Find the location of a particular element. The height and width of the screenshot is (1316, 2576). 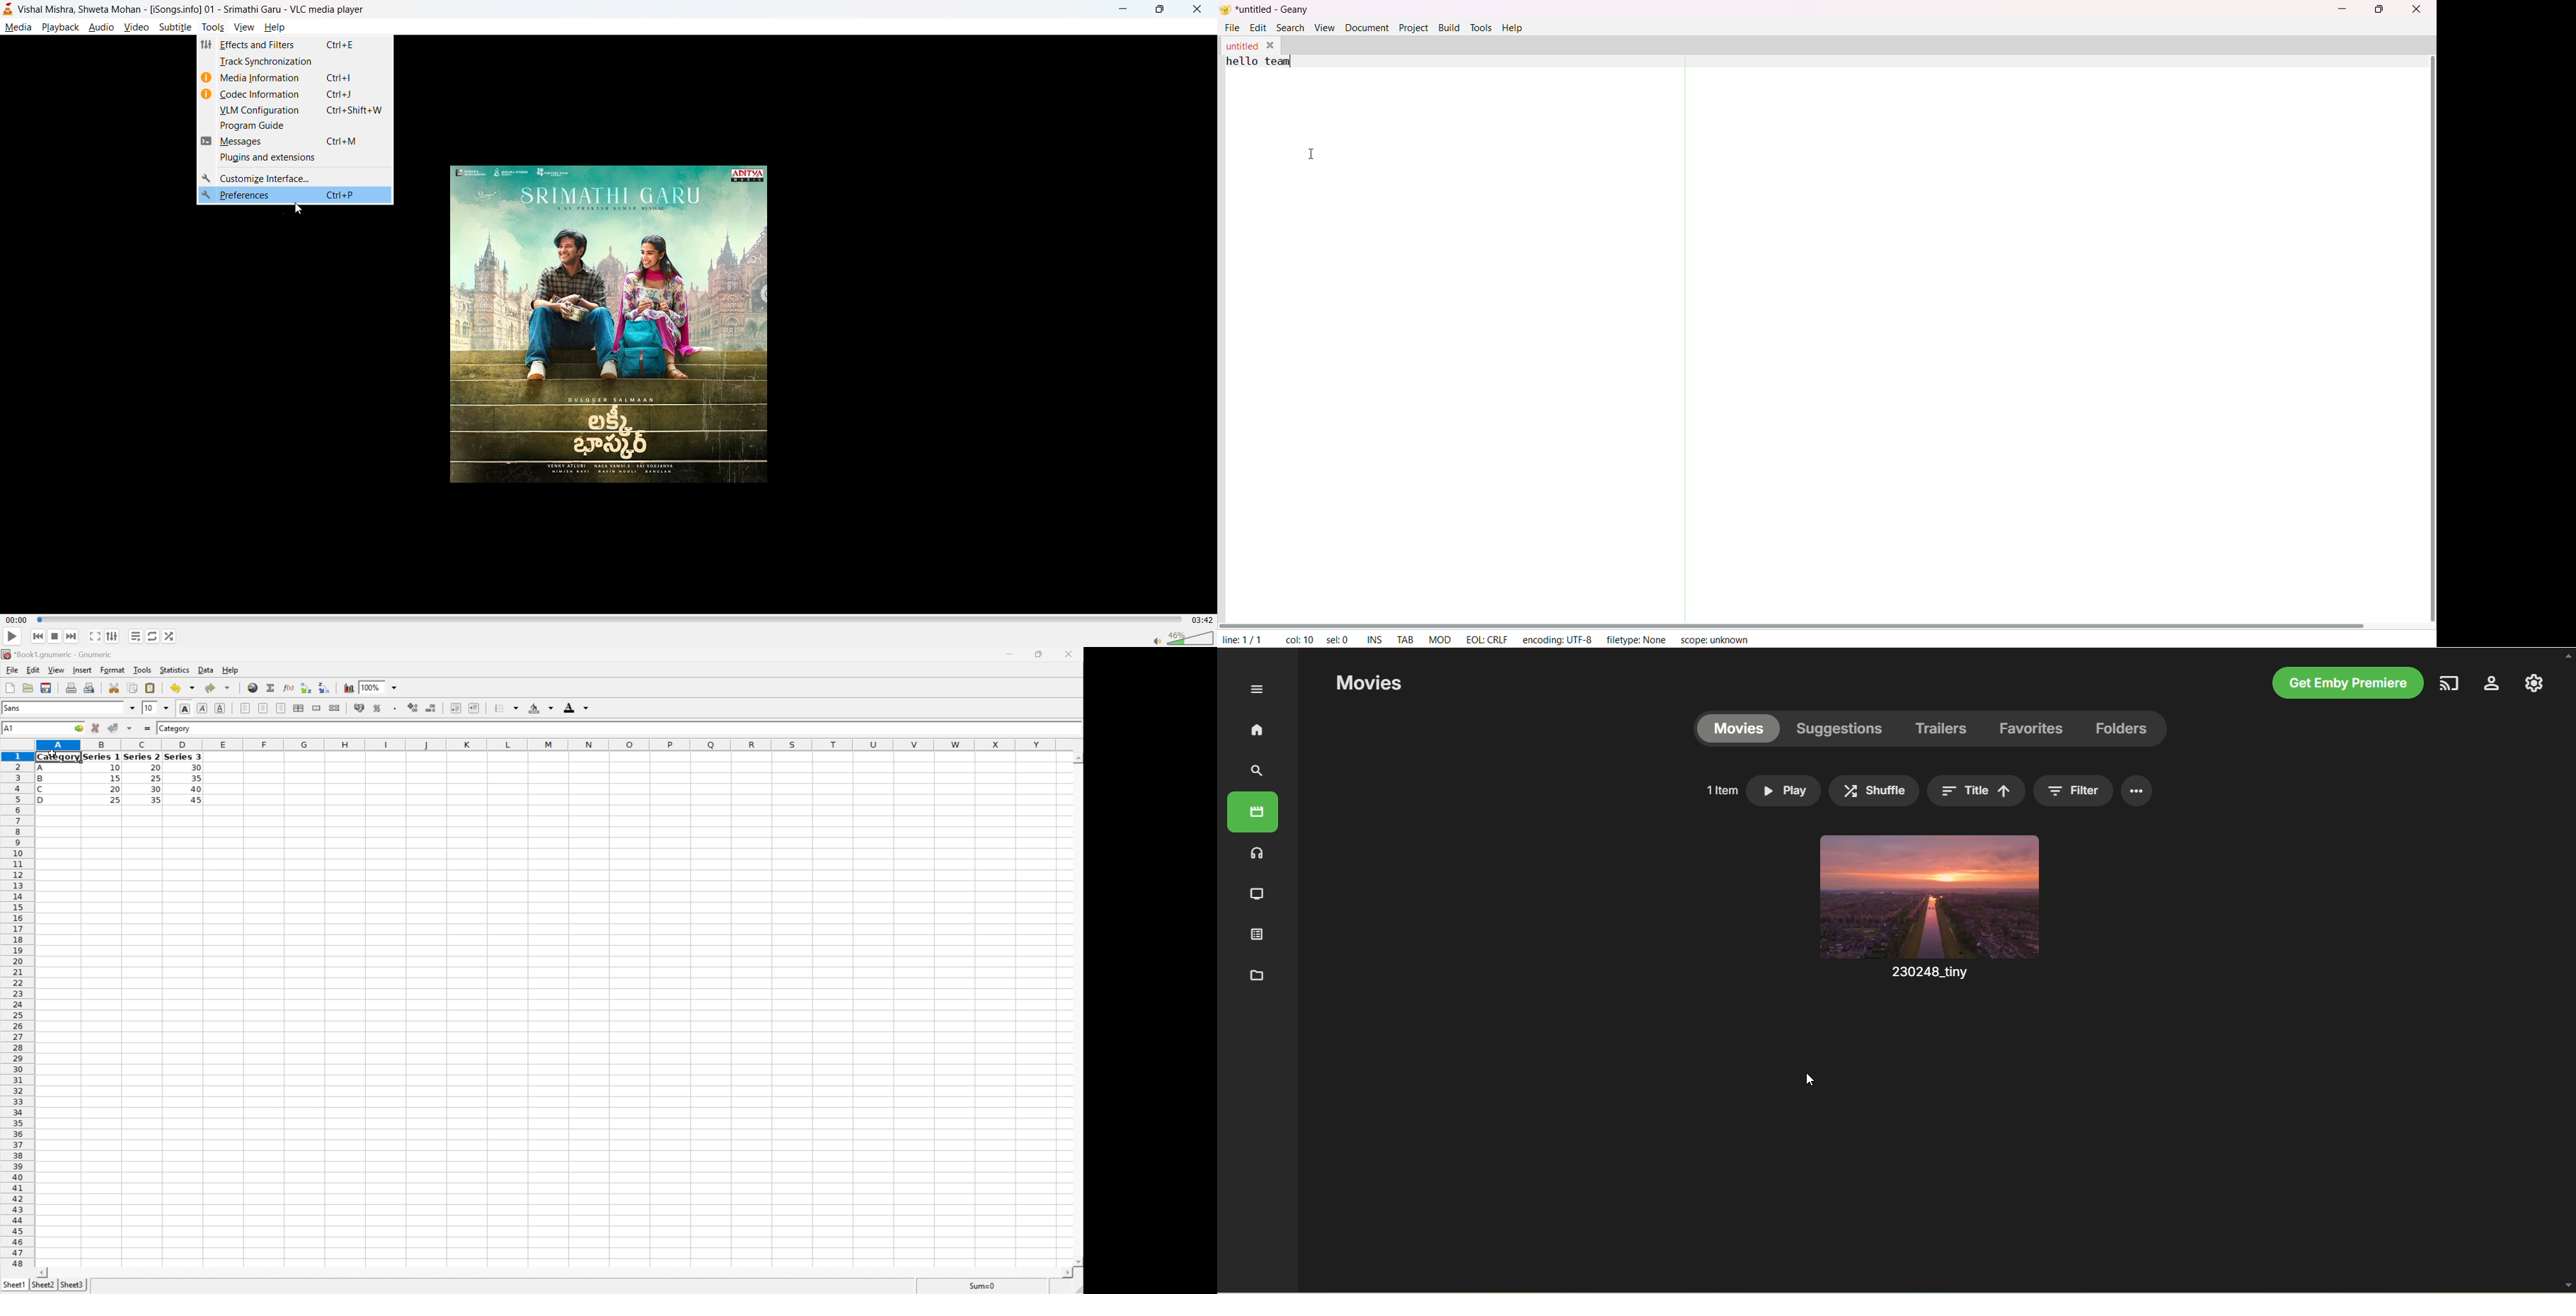

project is located at coordinates (1412, 27).